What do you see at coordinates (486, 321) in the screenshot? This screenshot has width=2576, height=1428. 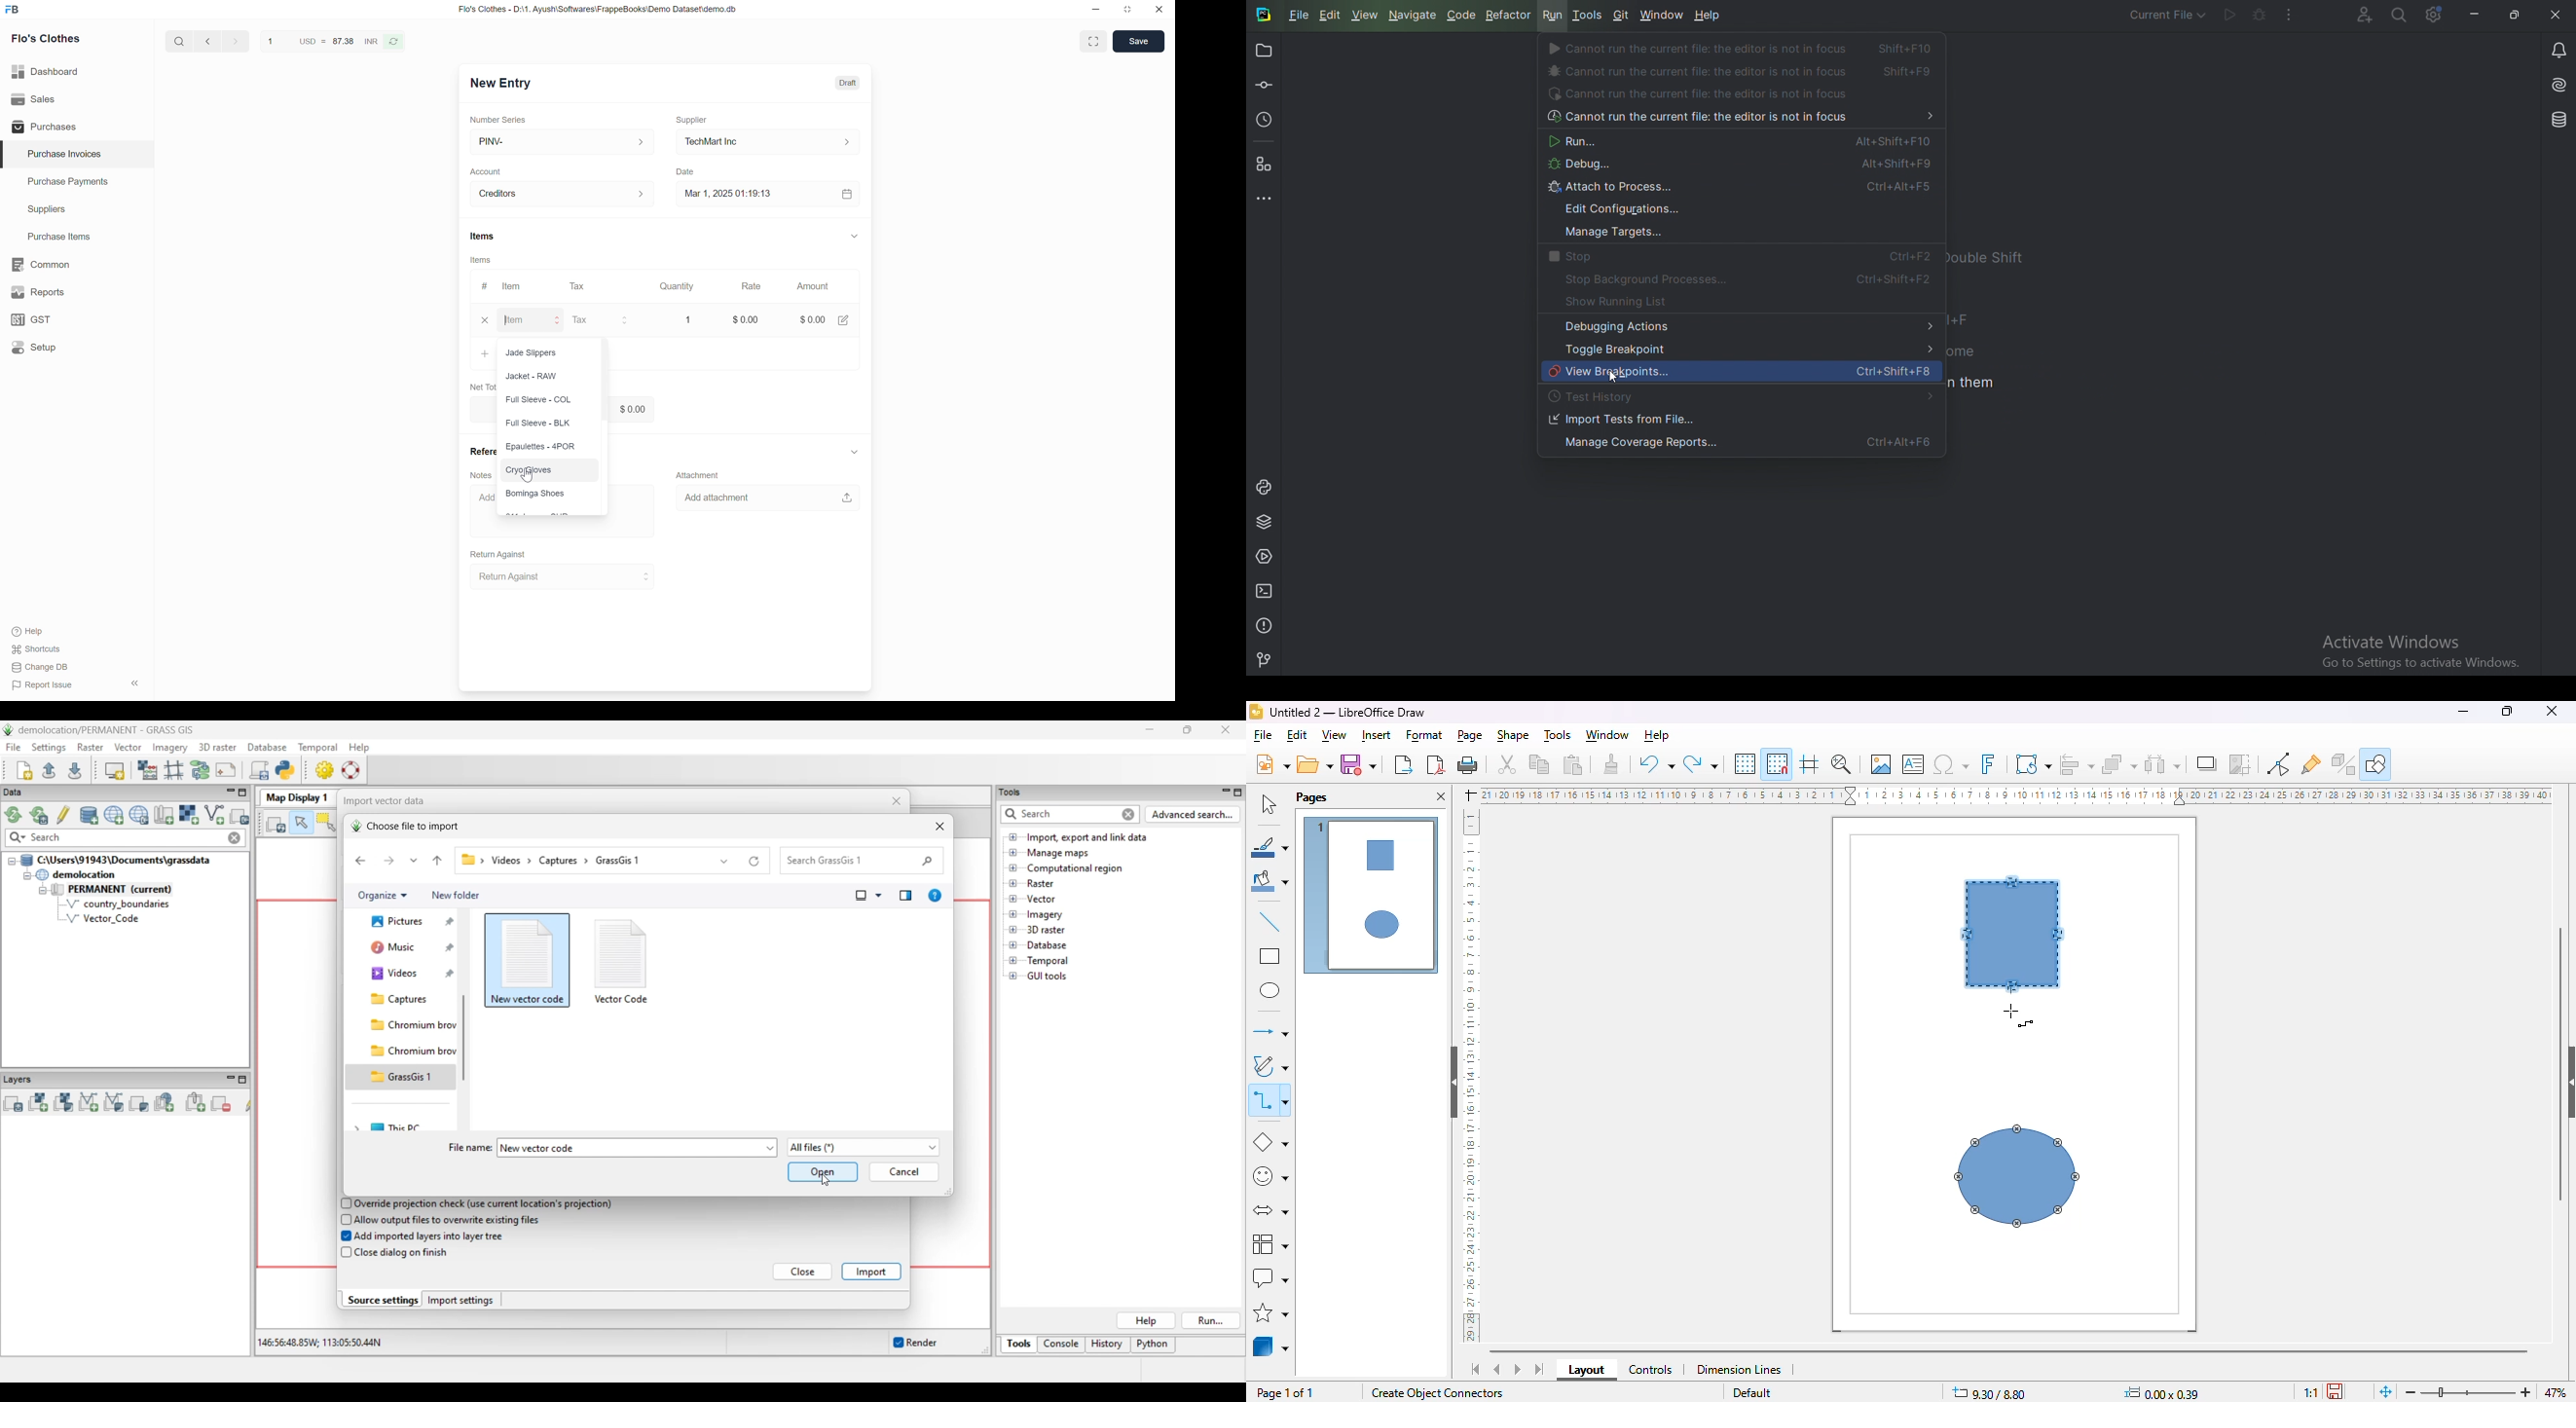 I see `x` at bounding box center [486, 321].